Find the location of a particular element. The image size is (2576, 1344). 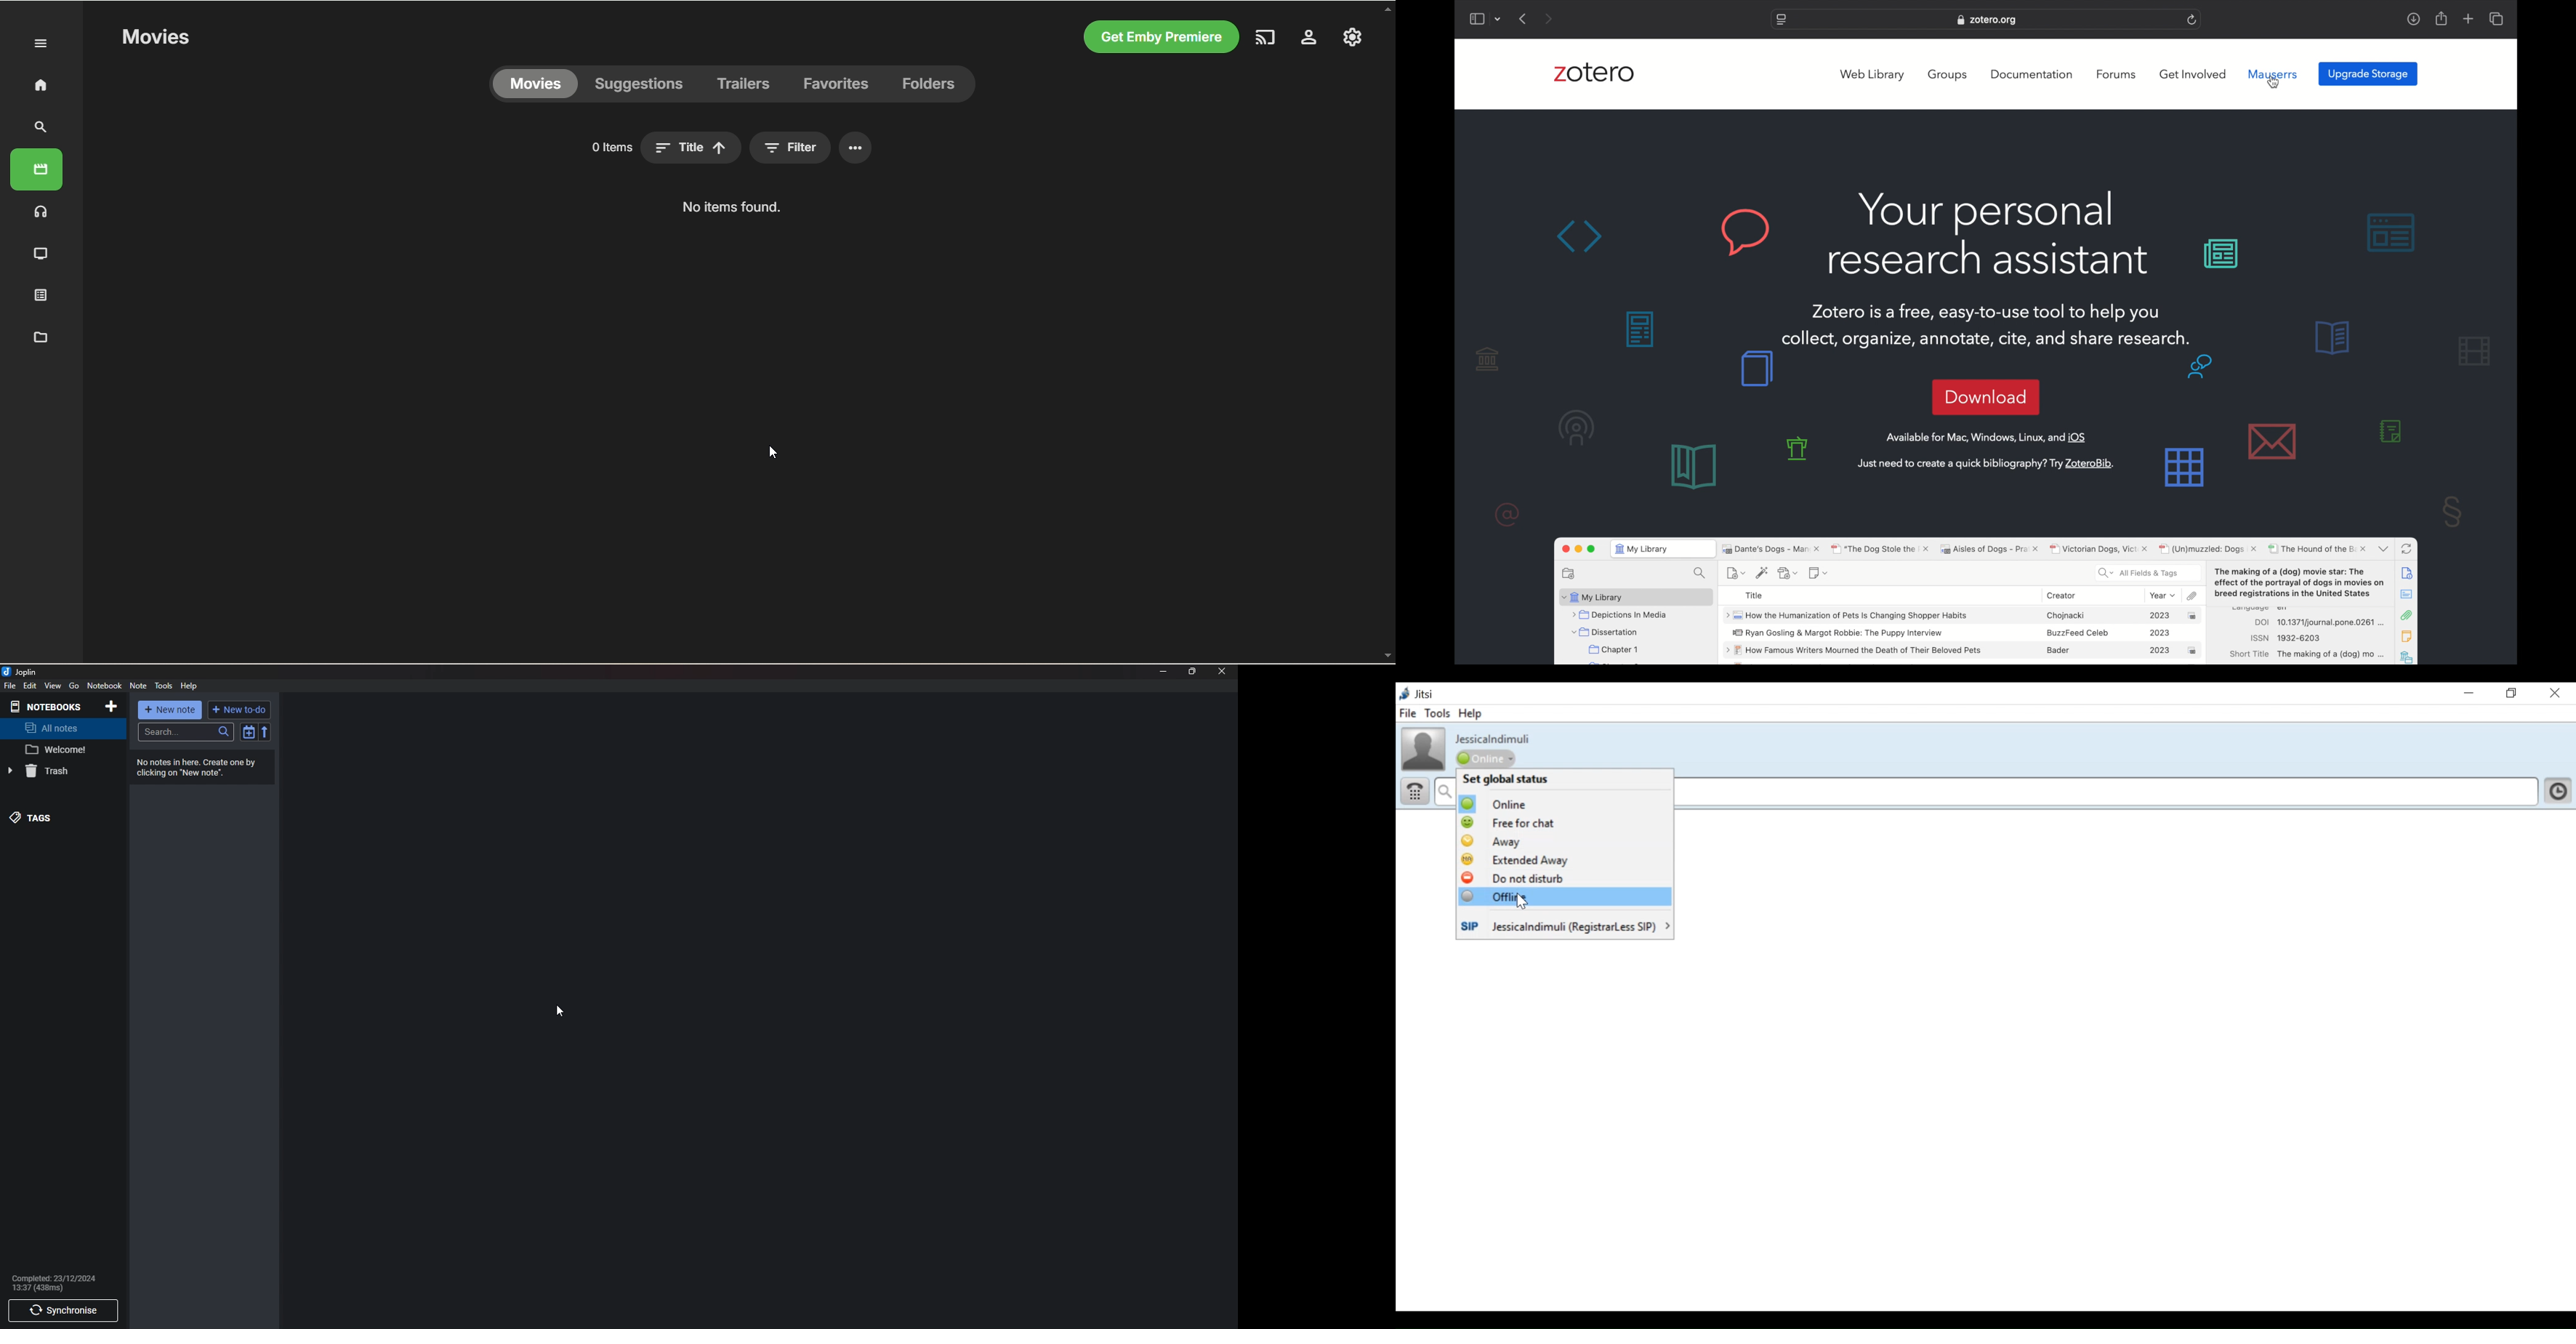

Minimize is located at coordinates (1164, 672).